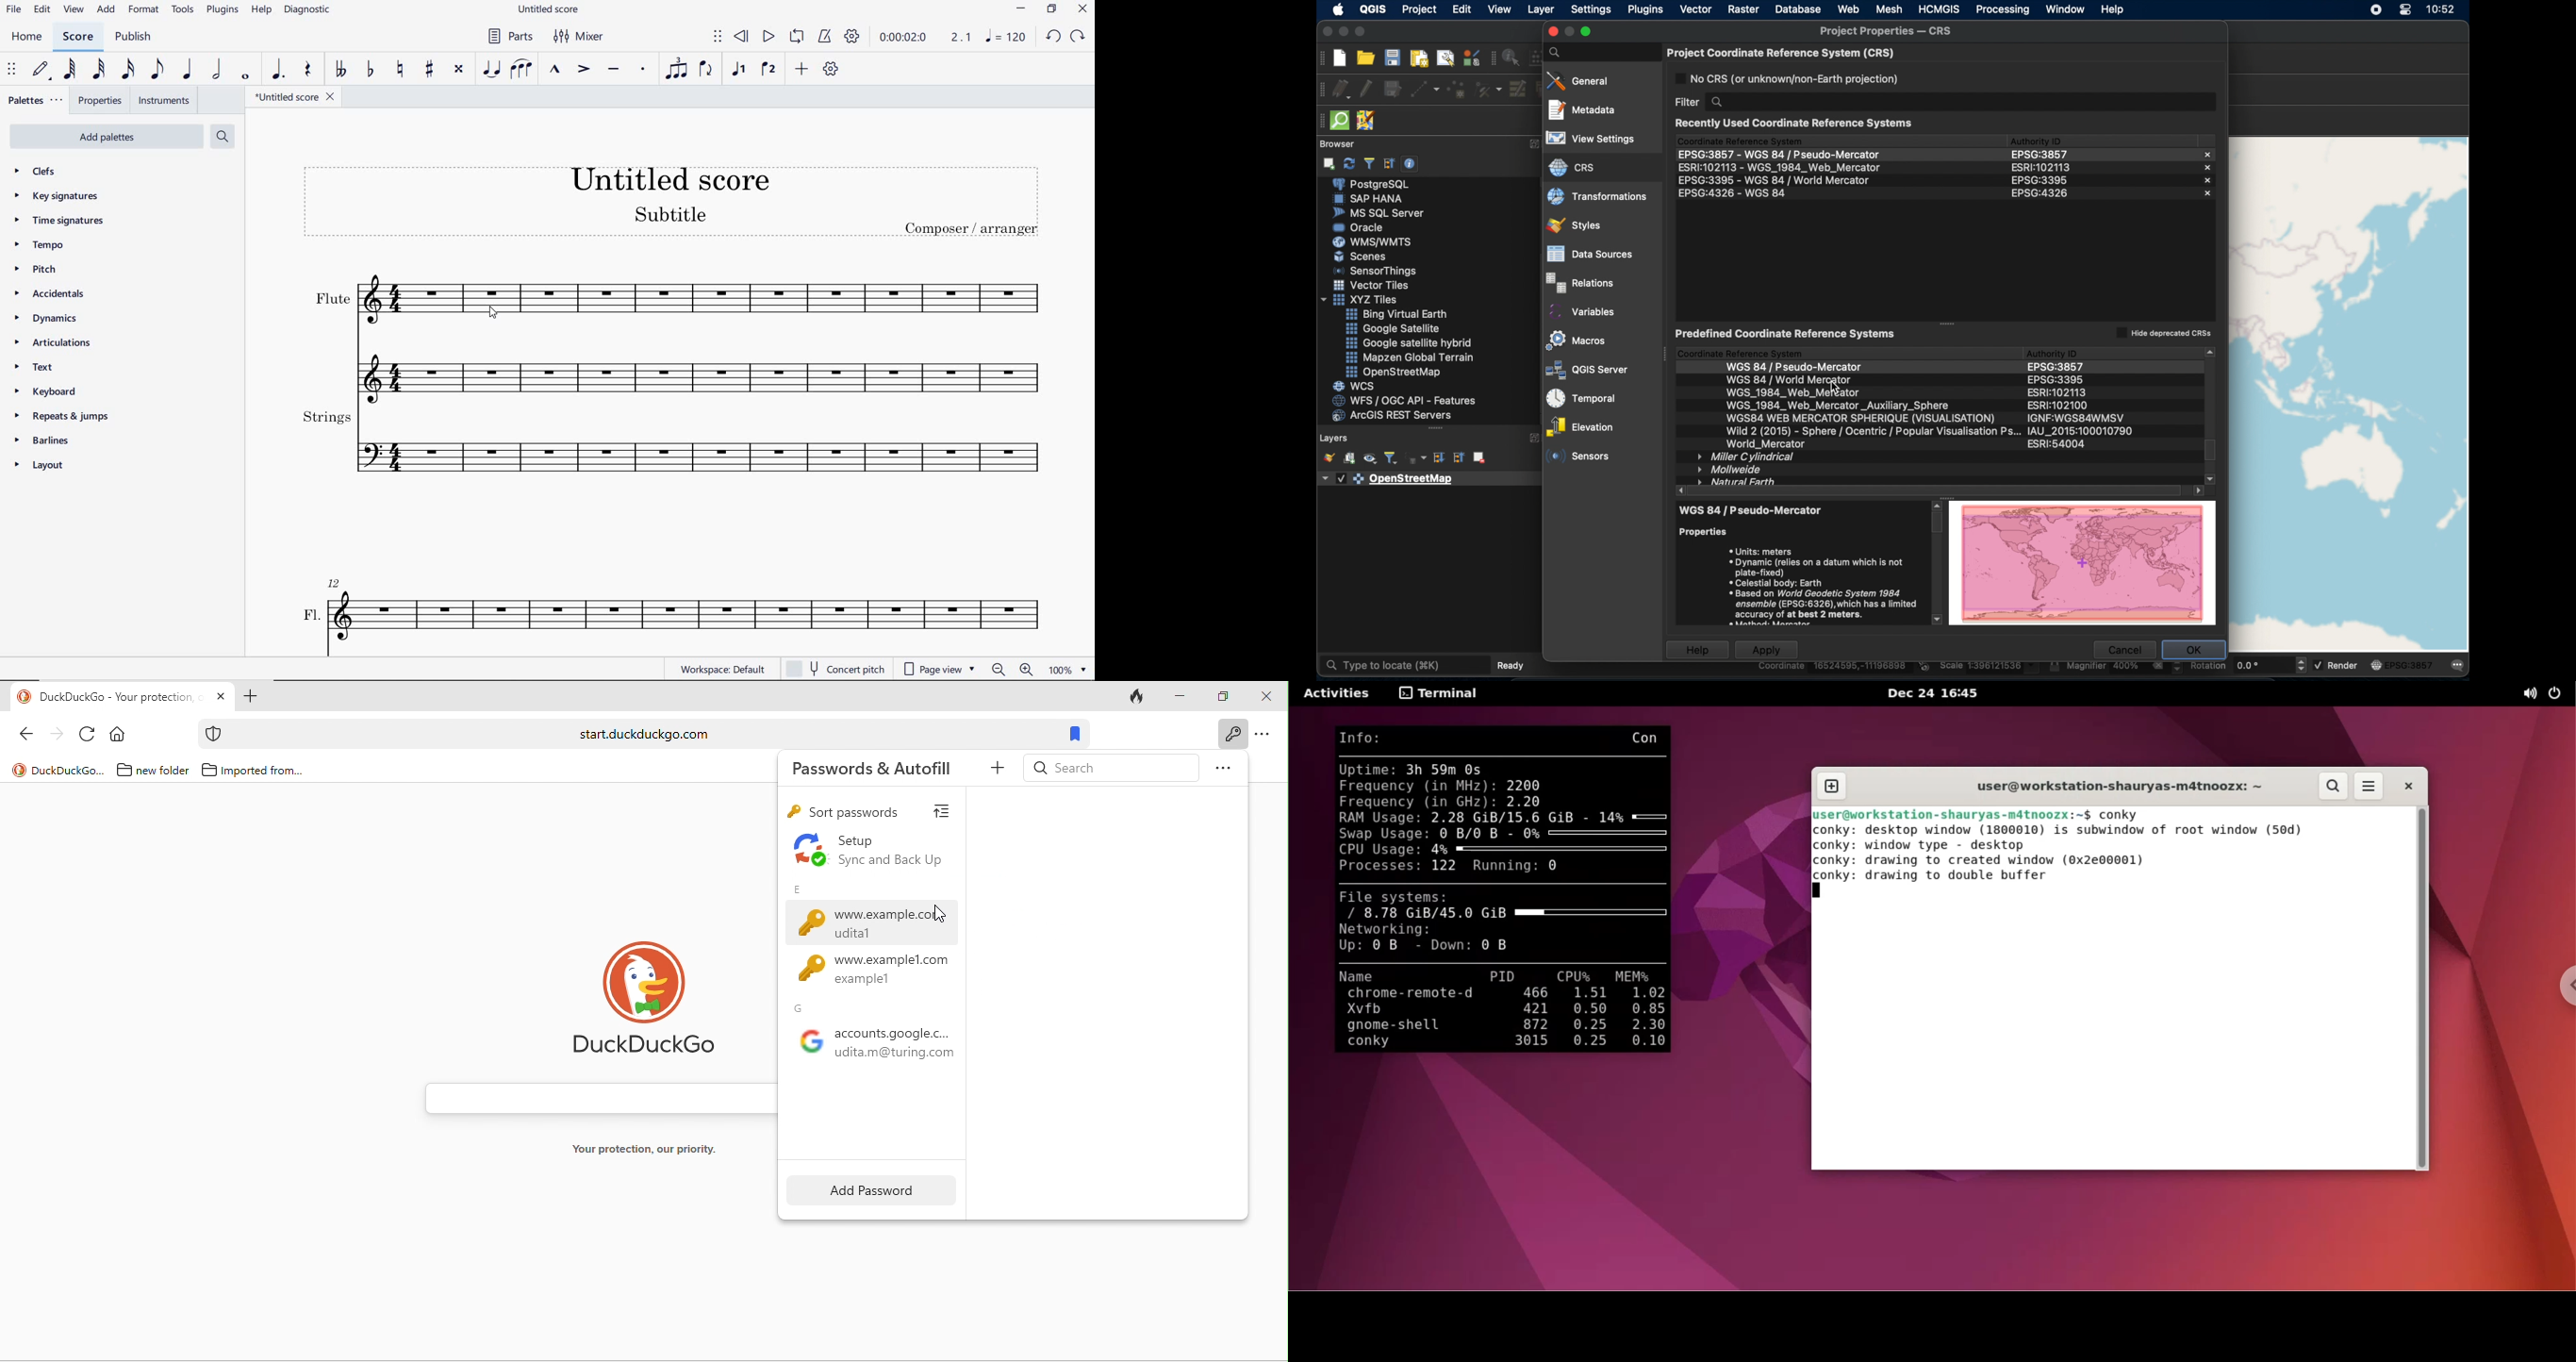  I want to click on google. satellite hybrid, so click(1408, 344).